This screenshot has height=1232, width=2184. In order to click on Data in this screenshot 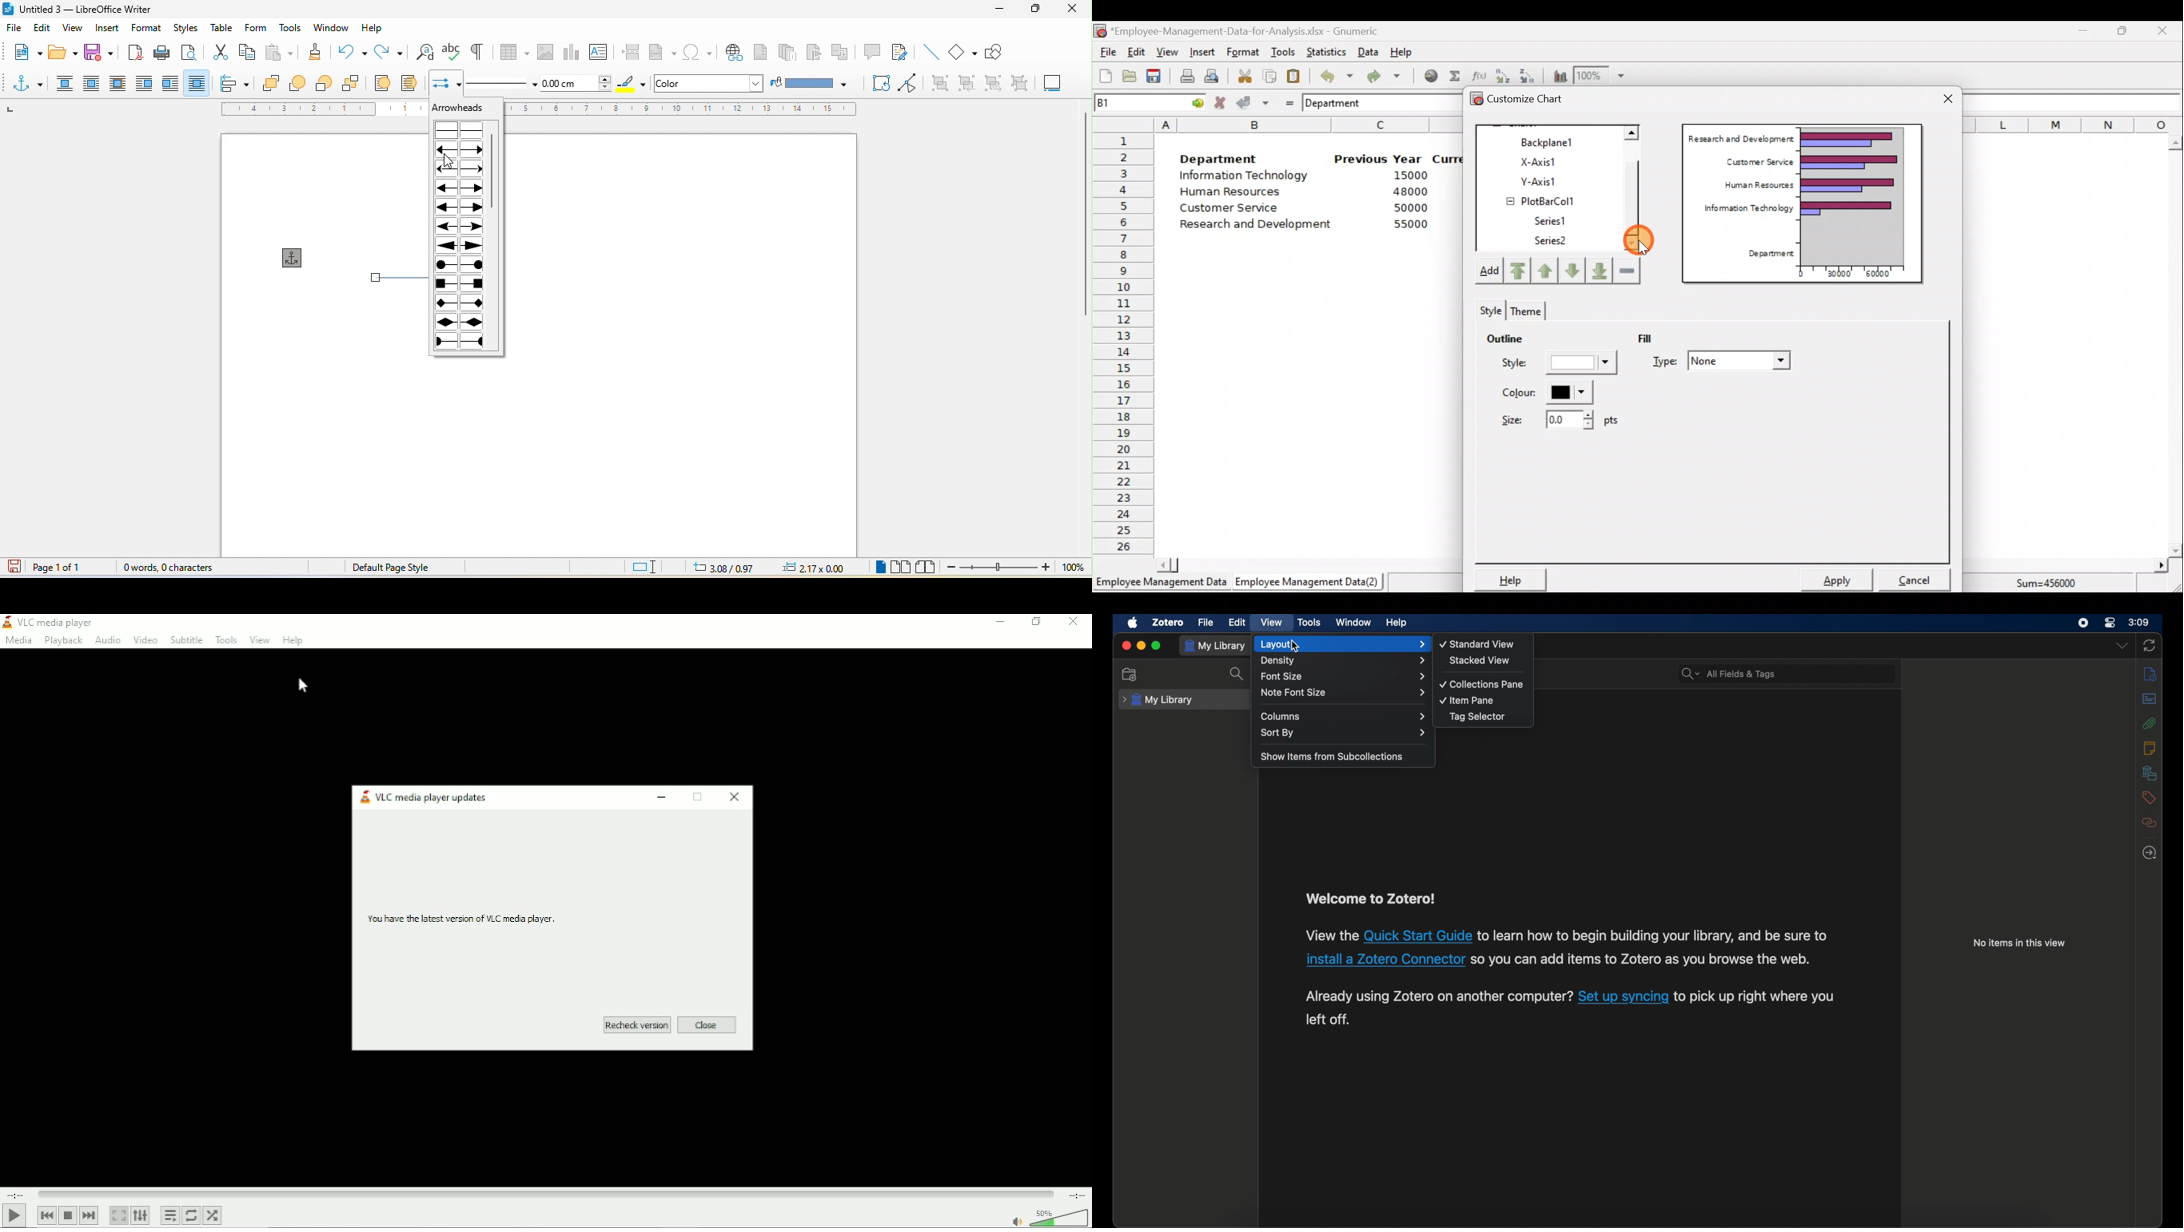, I will do `click(1368, 52)`.